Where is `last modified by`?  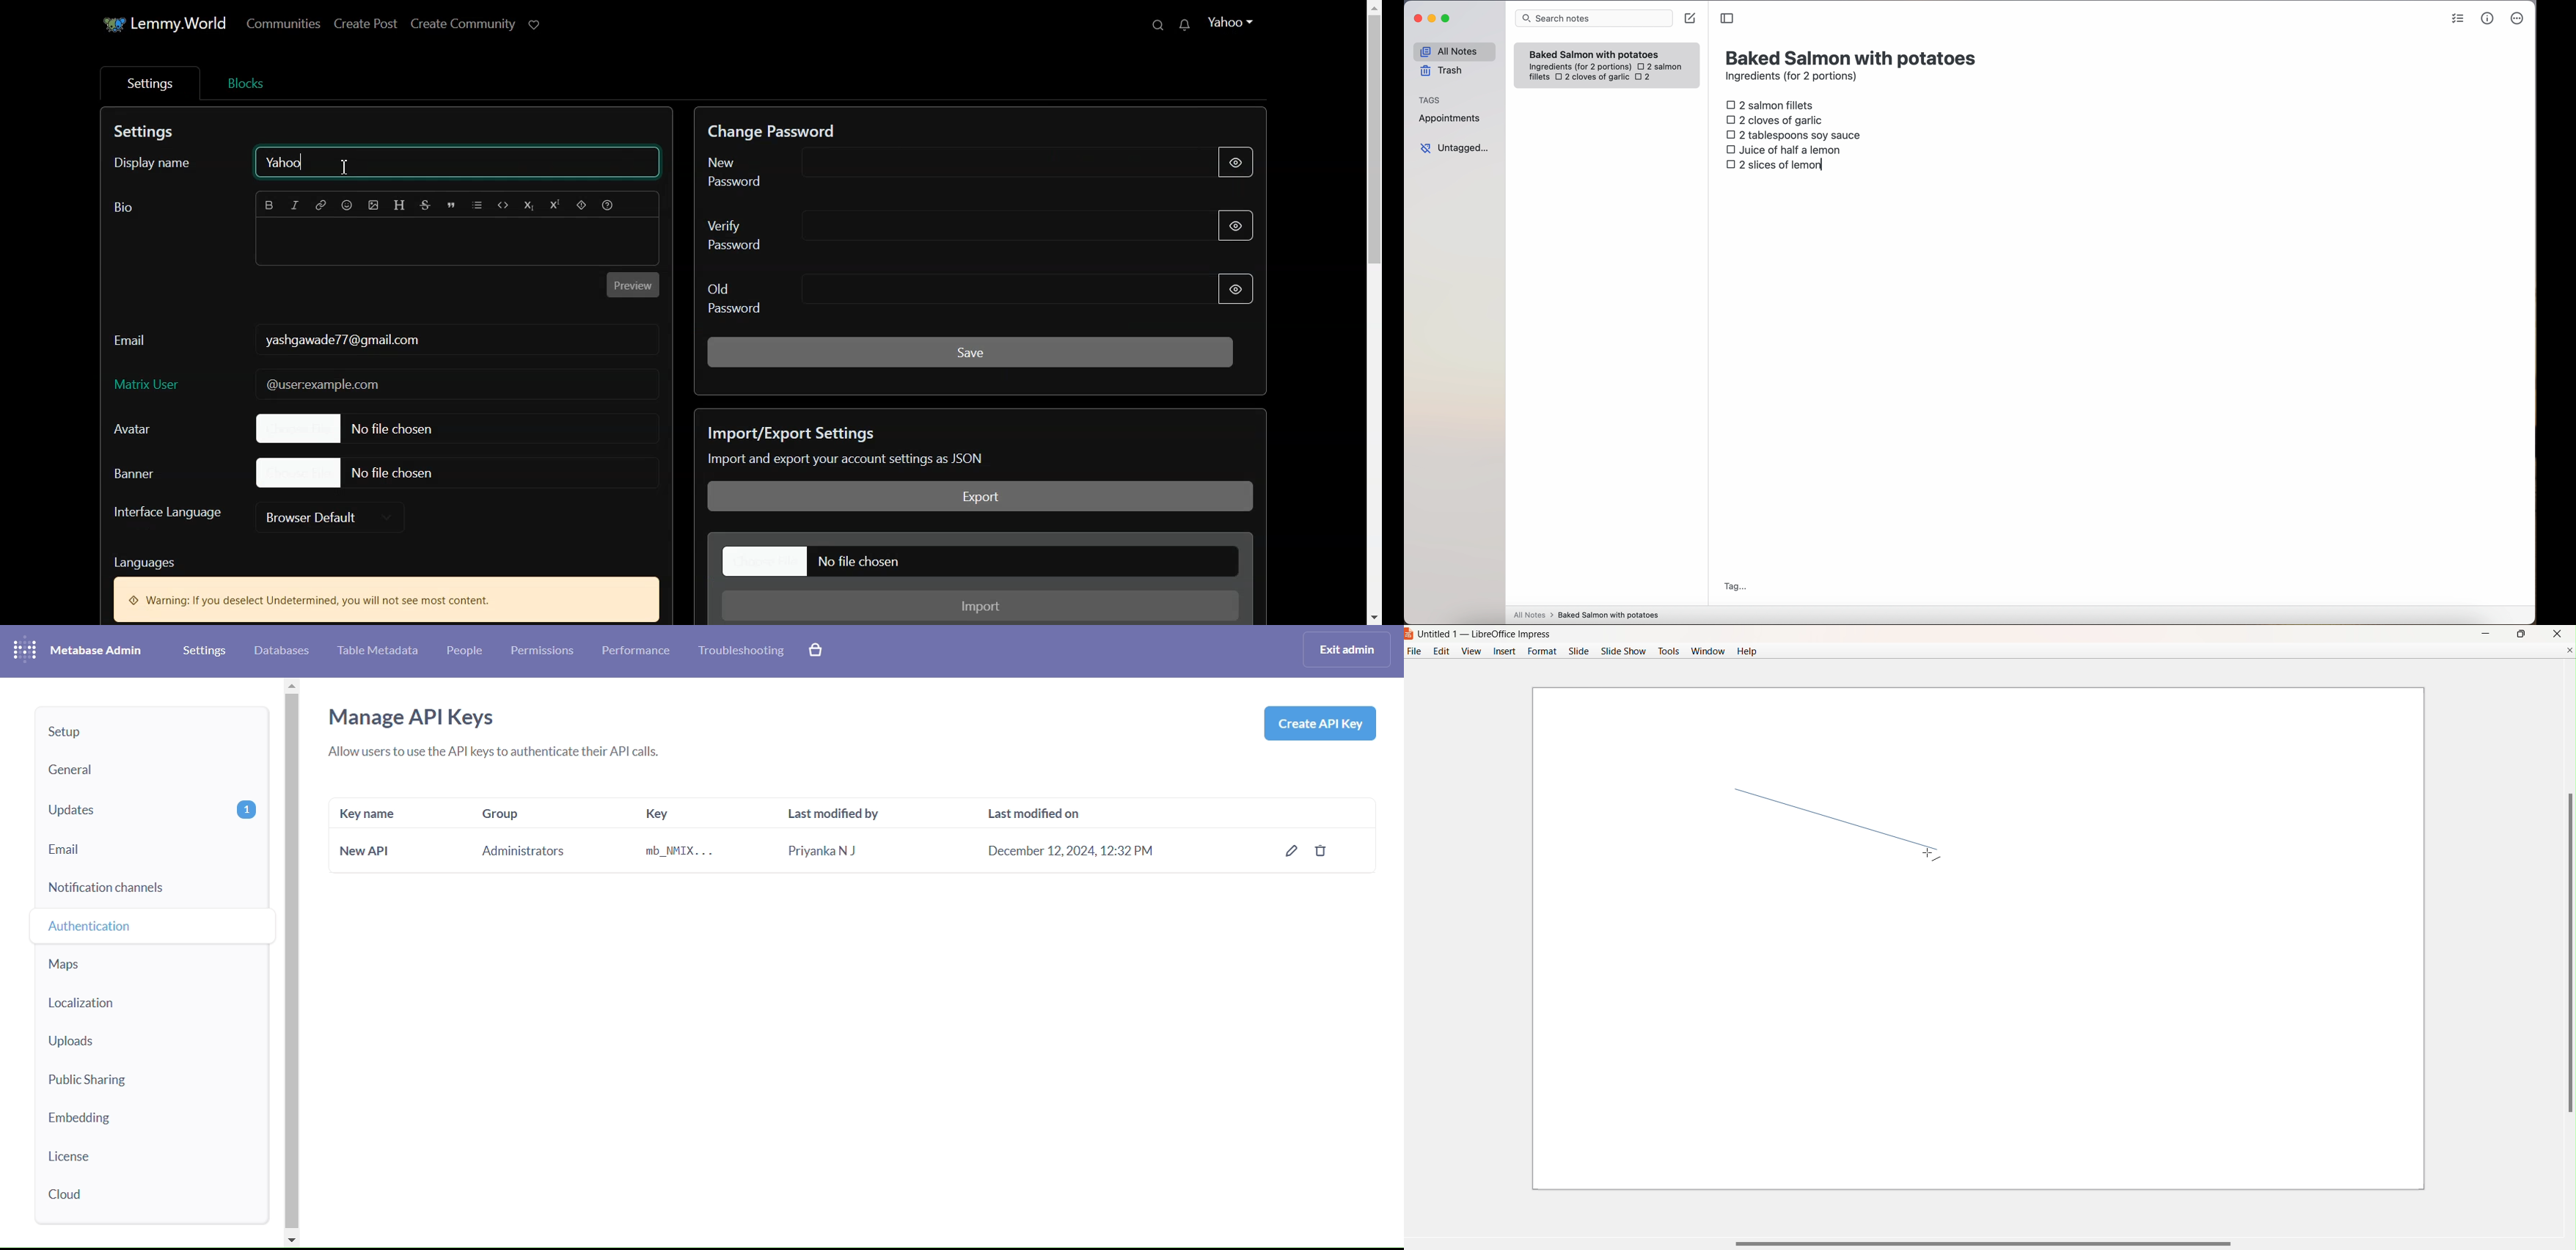
last modified by is located at coordinates (842, 836).